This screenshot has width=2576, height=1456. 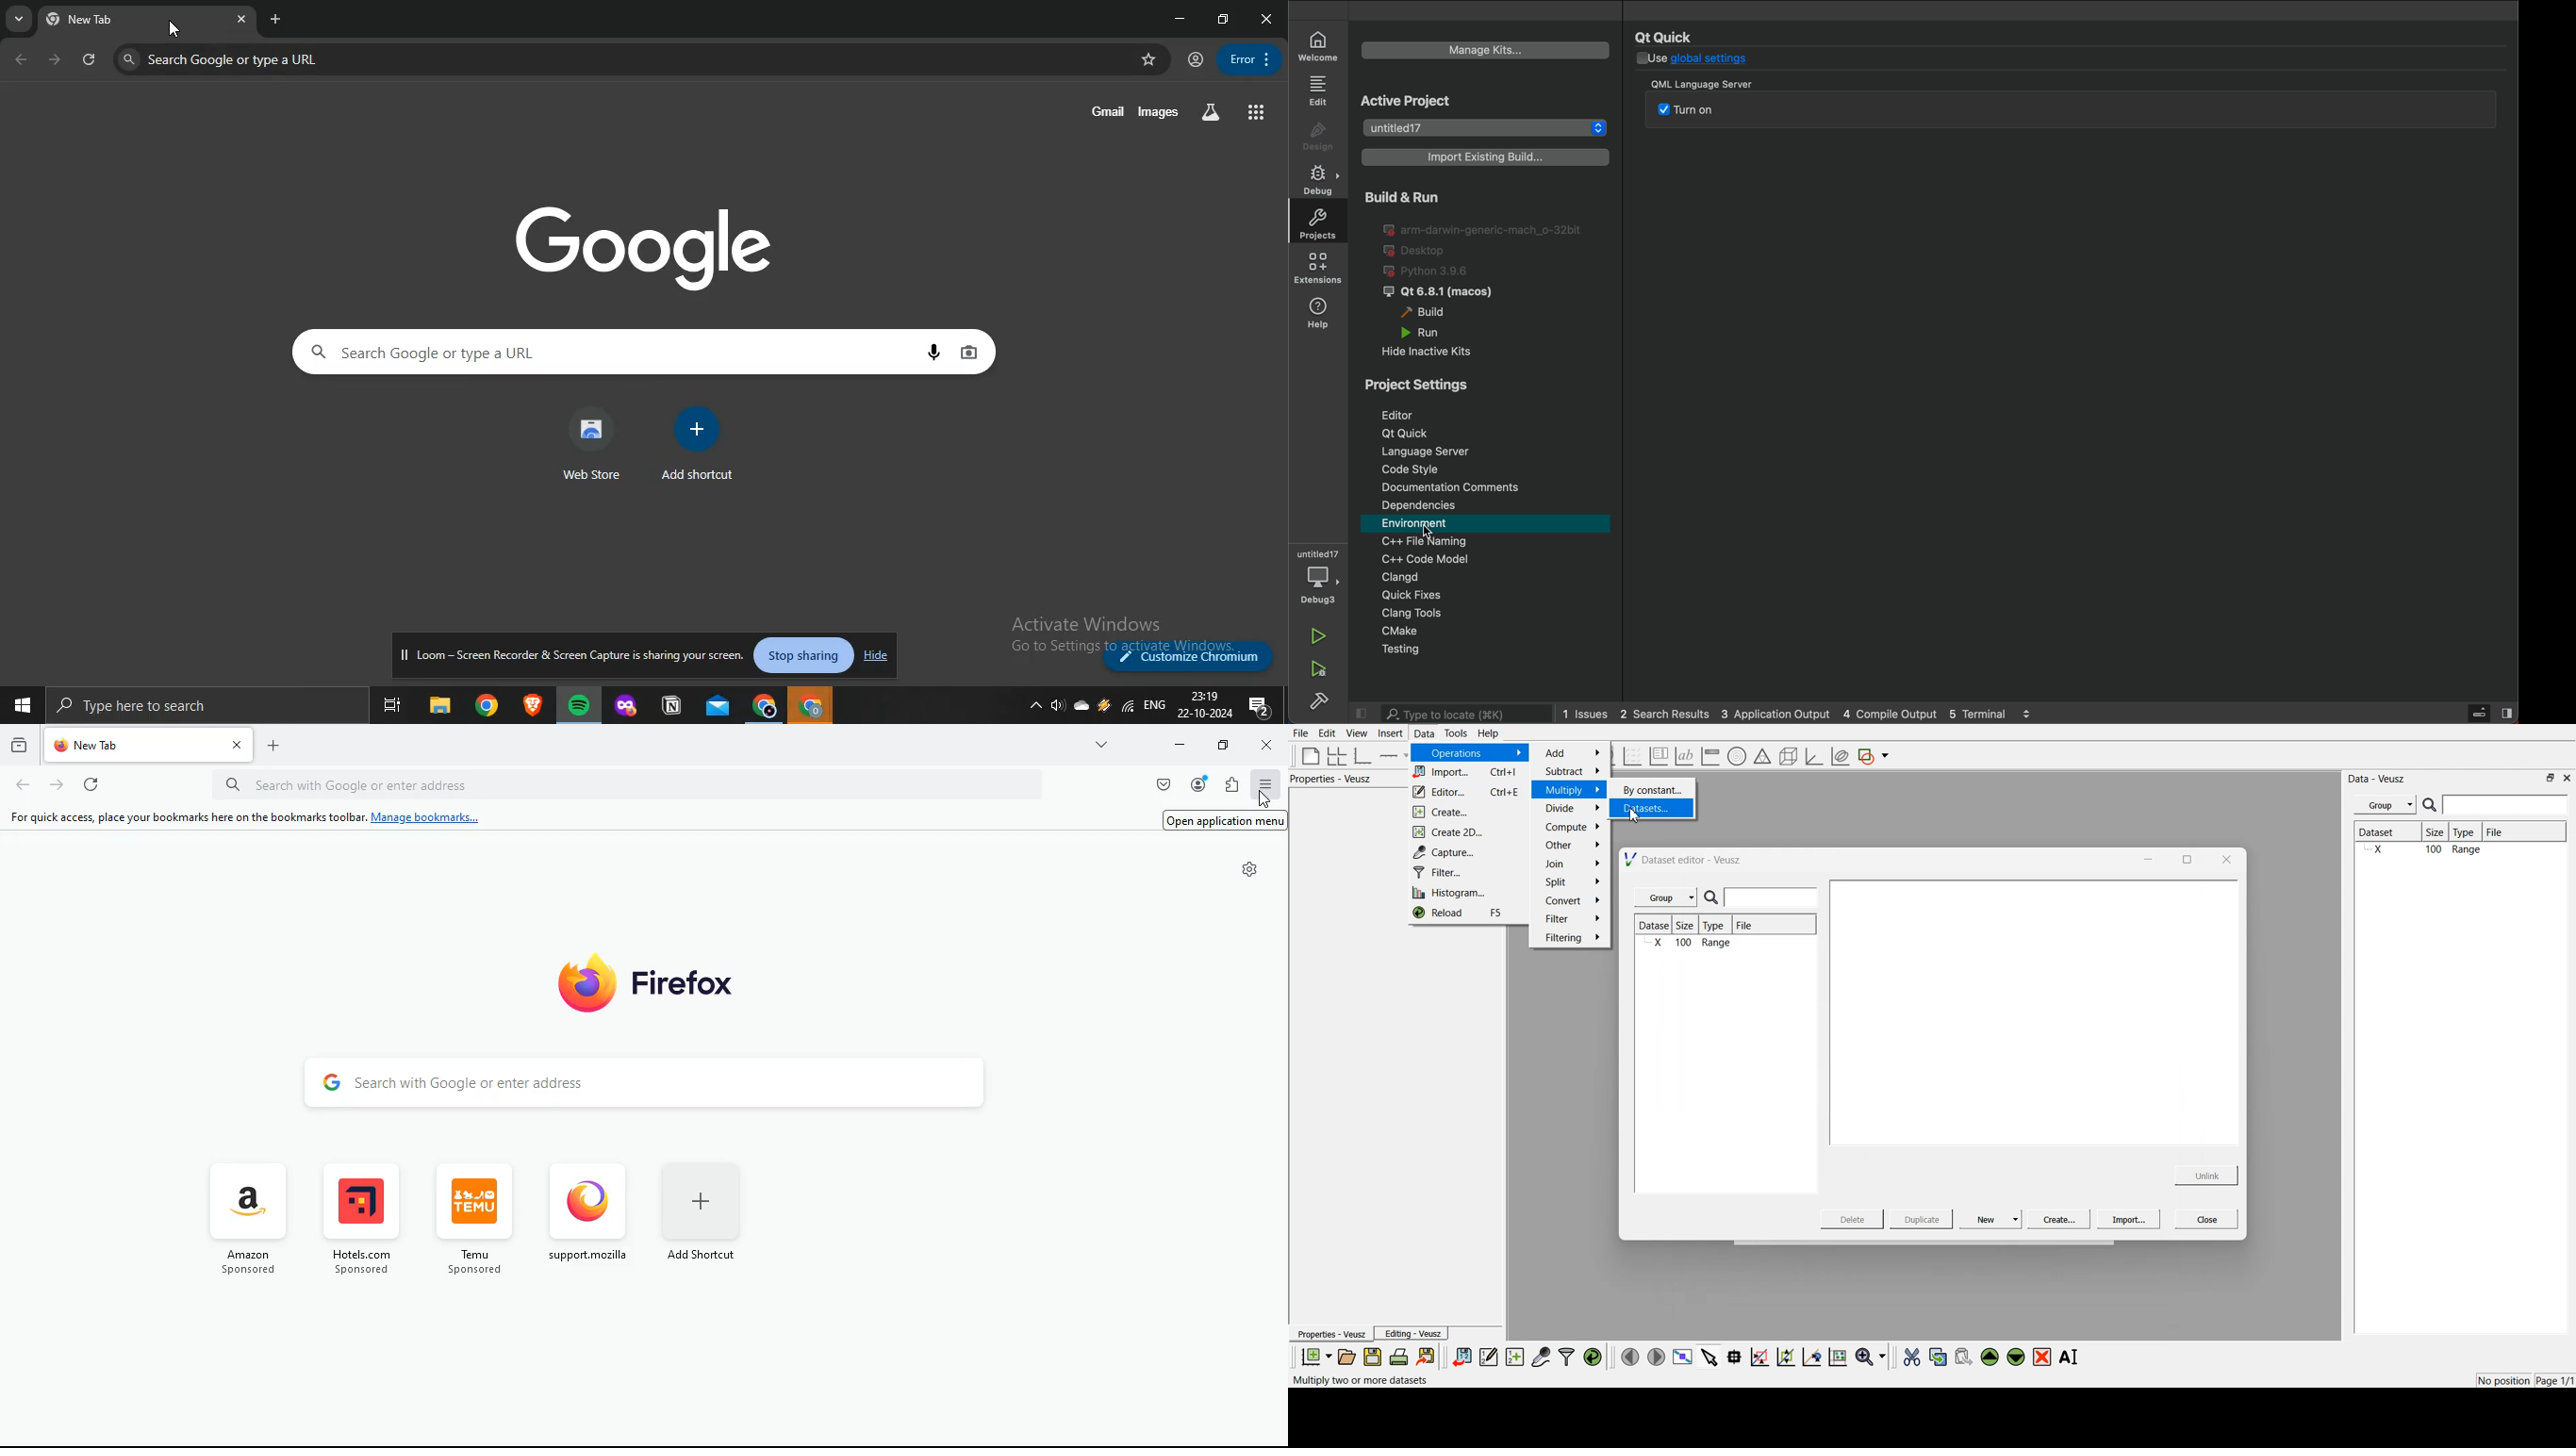 What do you see at coordinates (647, 1080) in the screenshot?
I see `Search with Google or enter address` at bounding box center [647, 1080].